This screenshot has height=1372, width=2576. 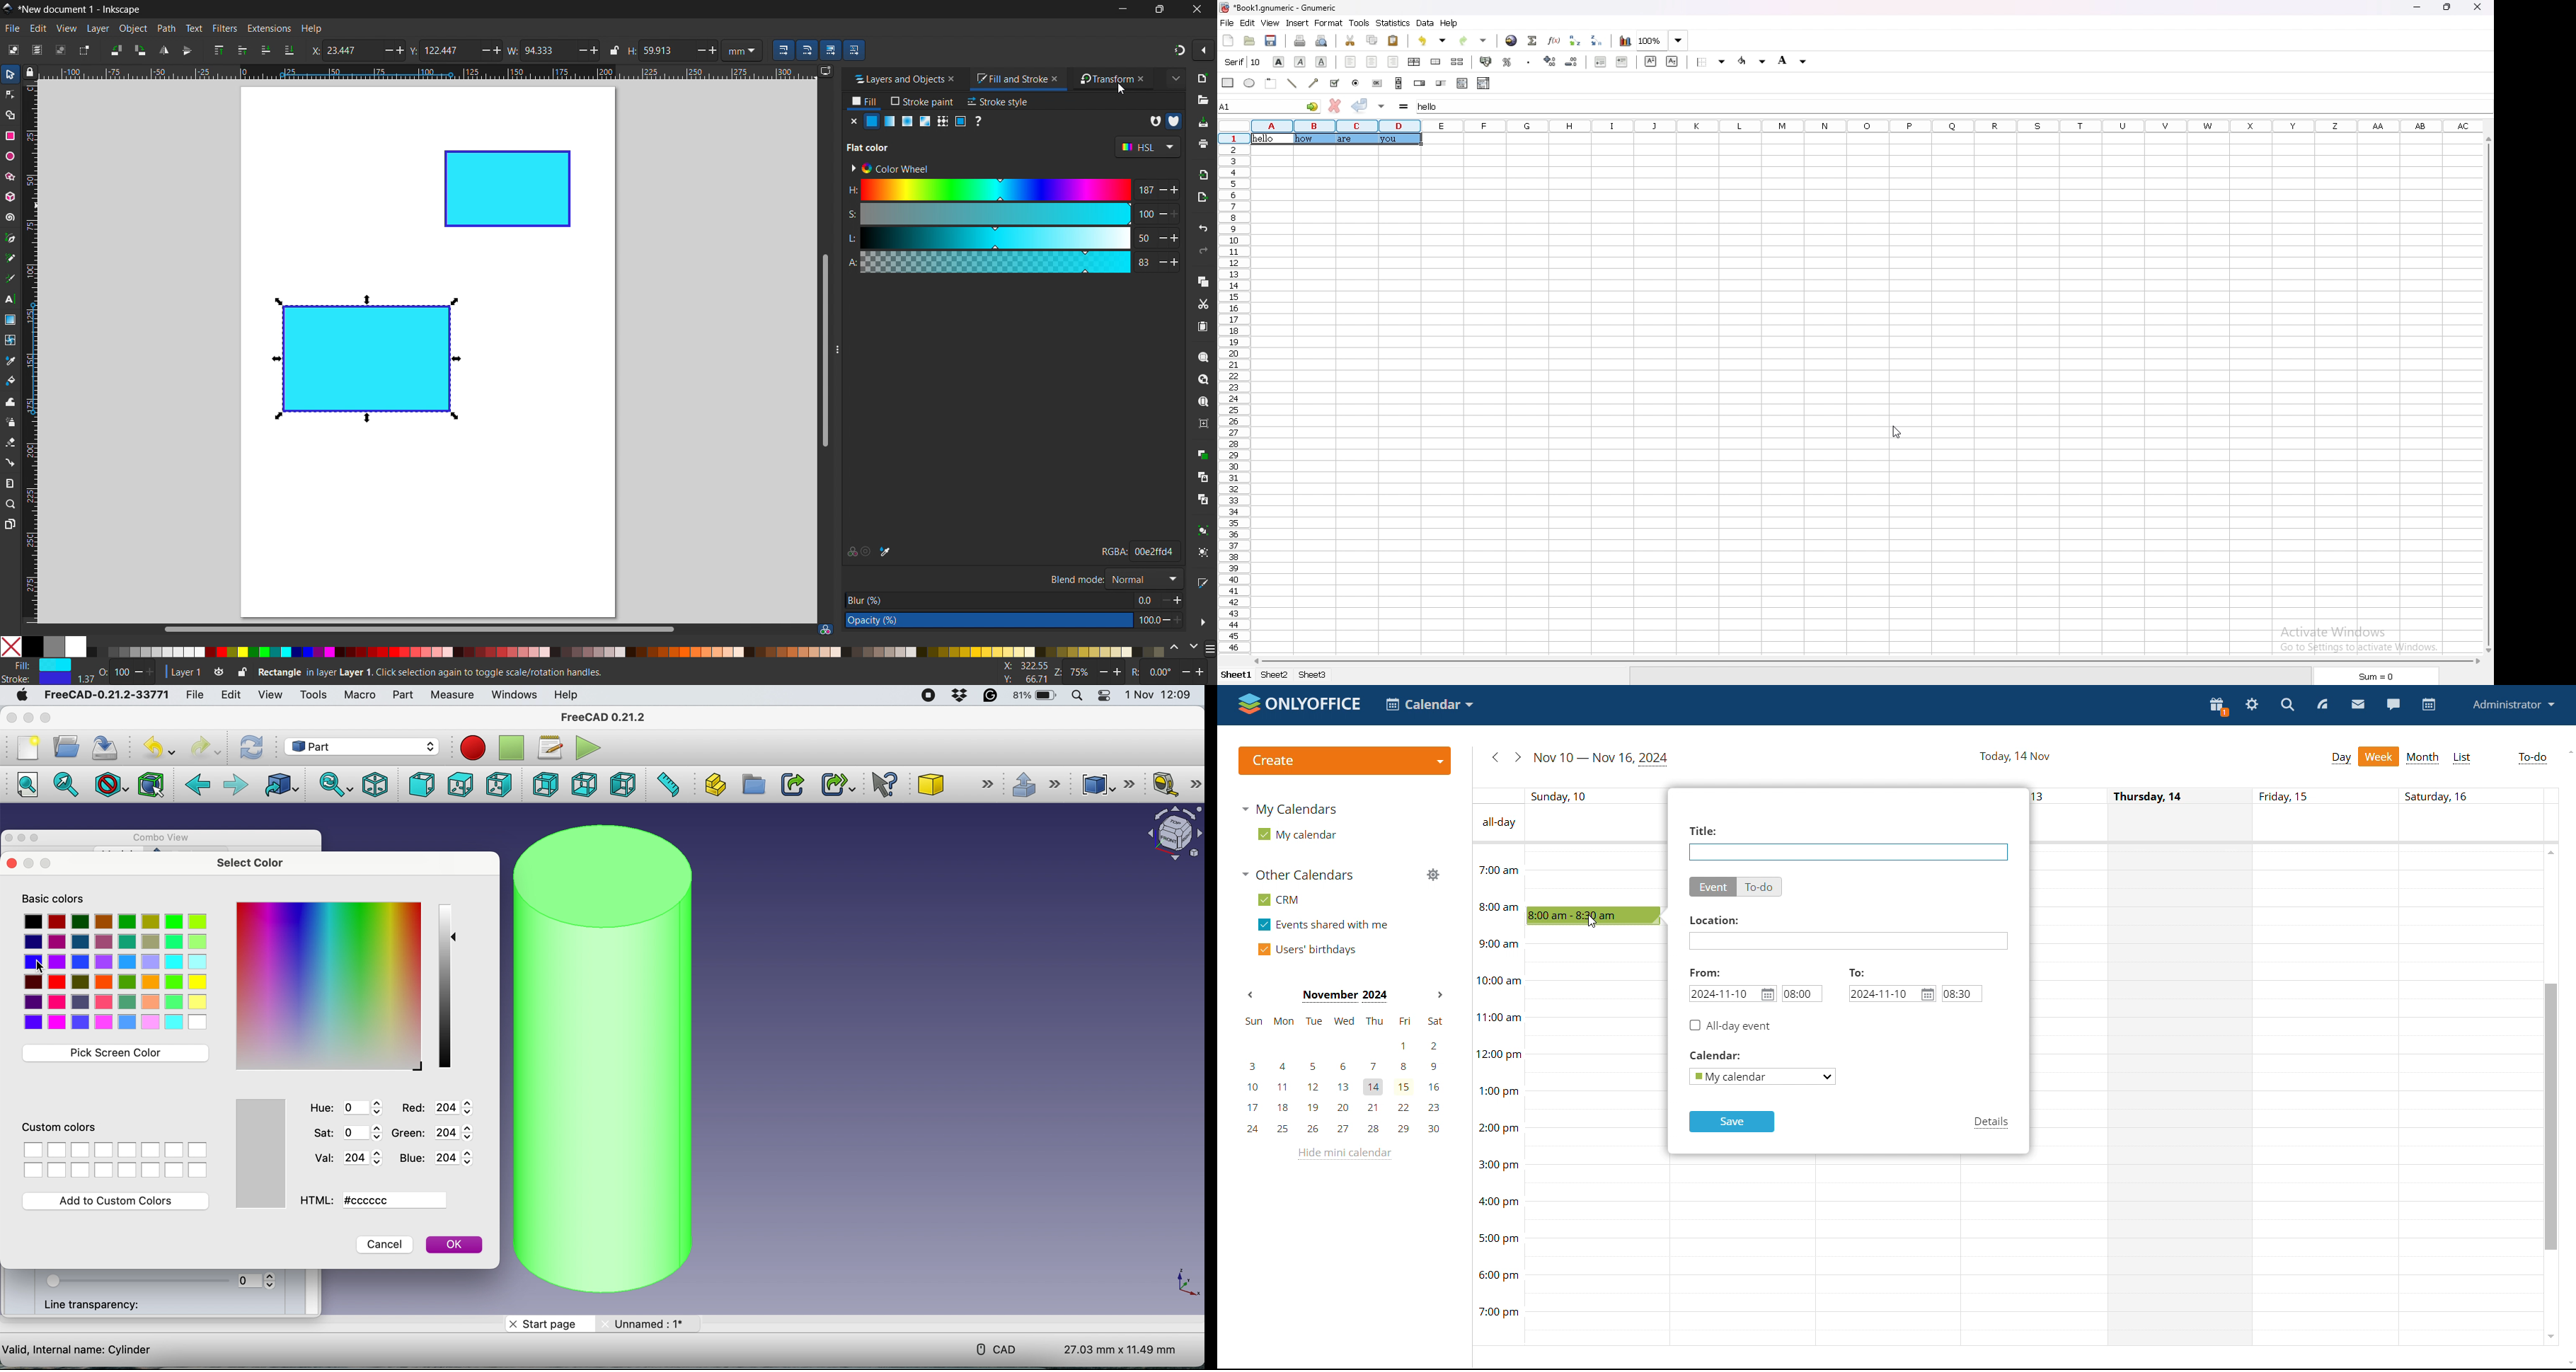 I want to click on forward, so click(x=234, y=783).